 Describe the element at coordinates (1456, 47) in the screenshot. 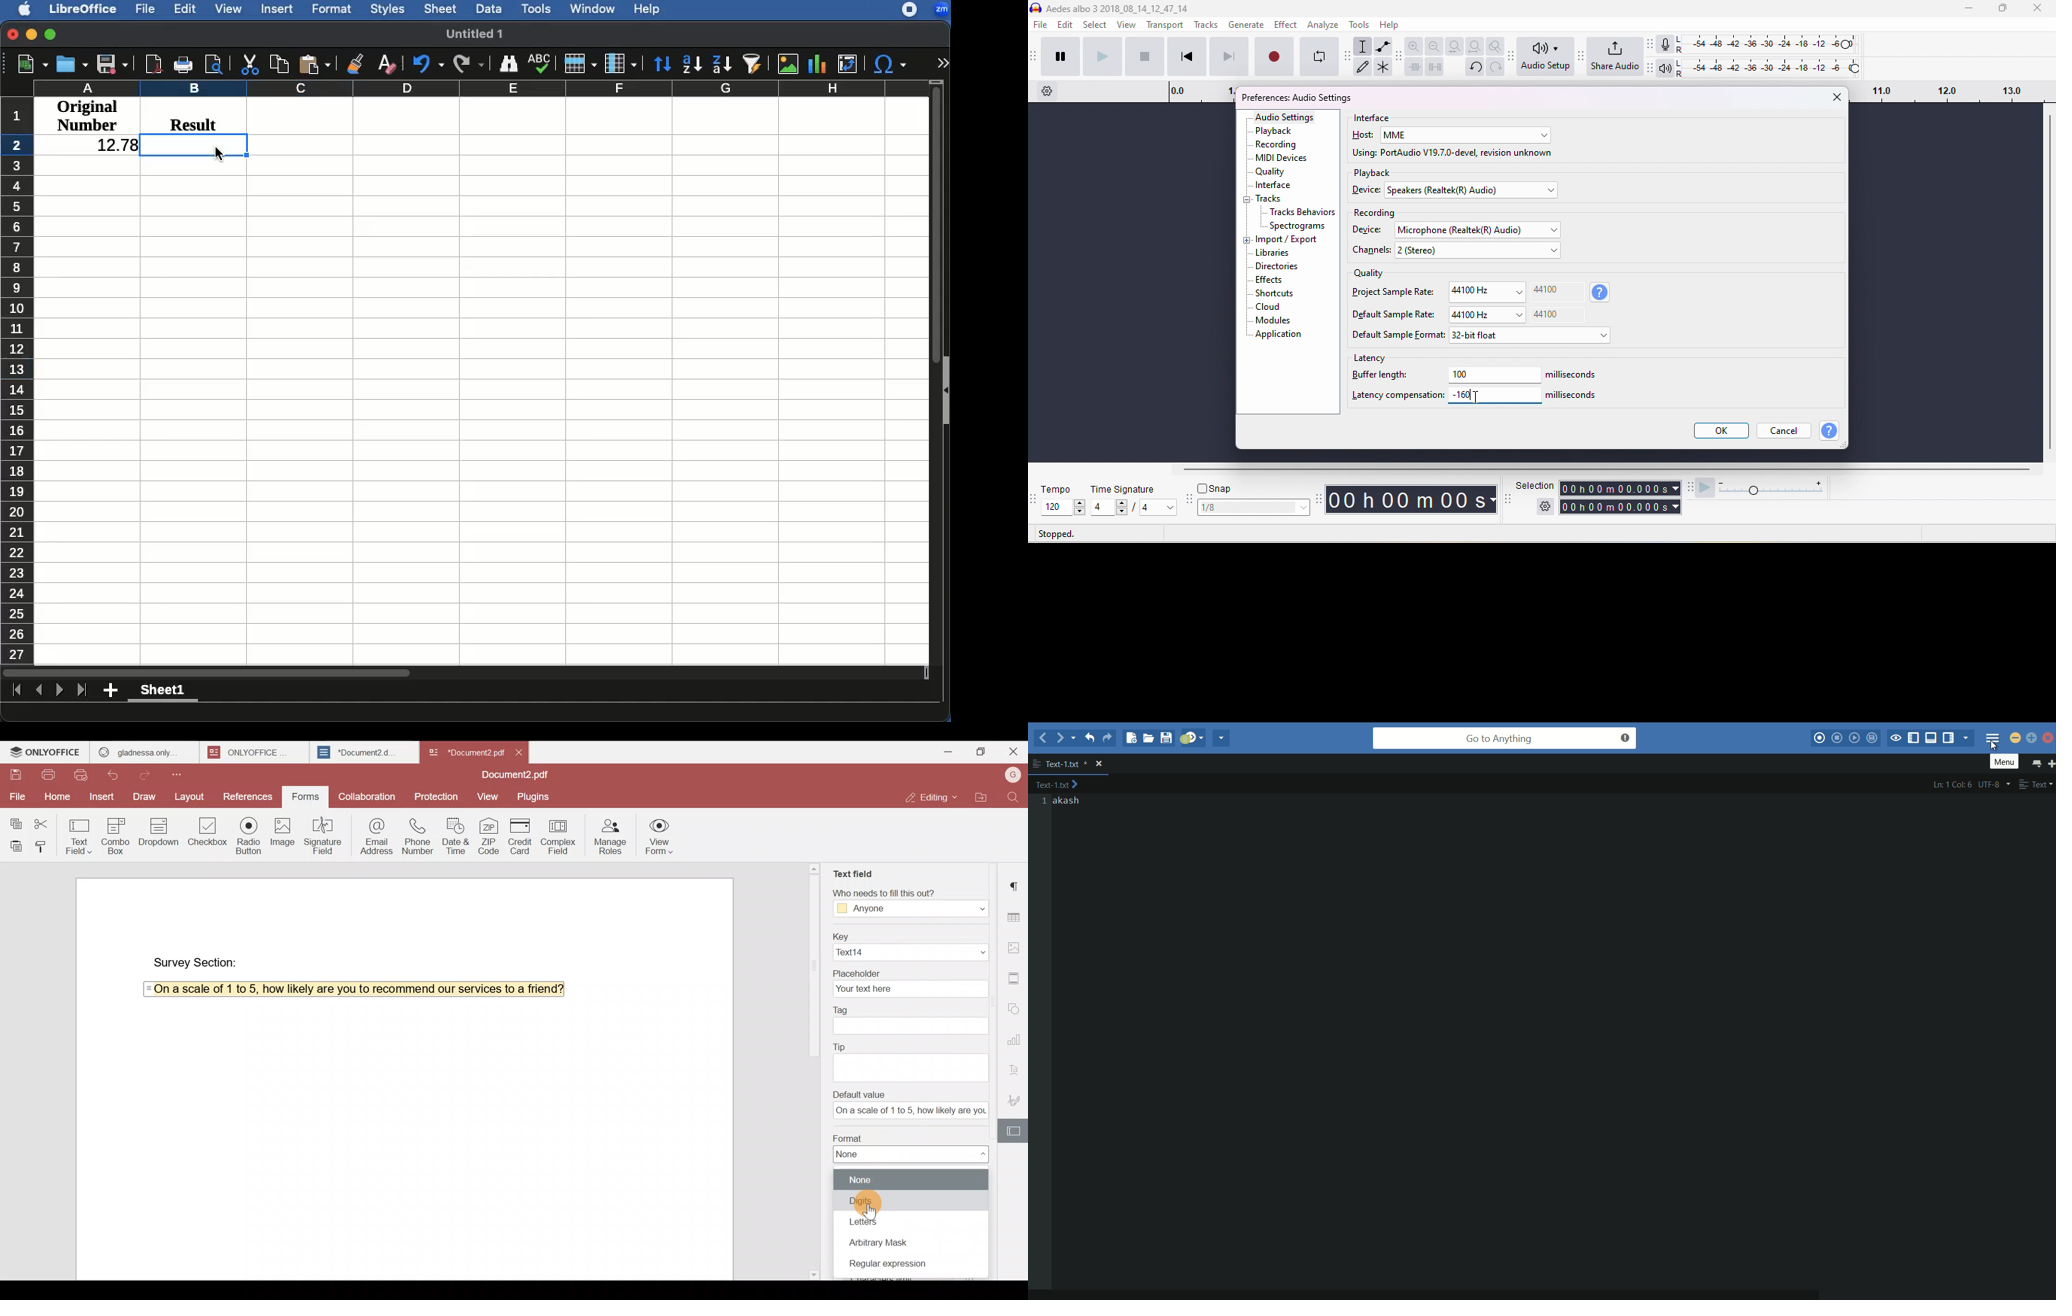

I see `fit selection to width` at that location.